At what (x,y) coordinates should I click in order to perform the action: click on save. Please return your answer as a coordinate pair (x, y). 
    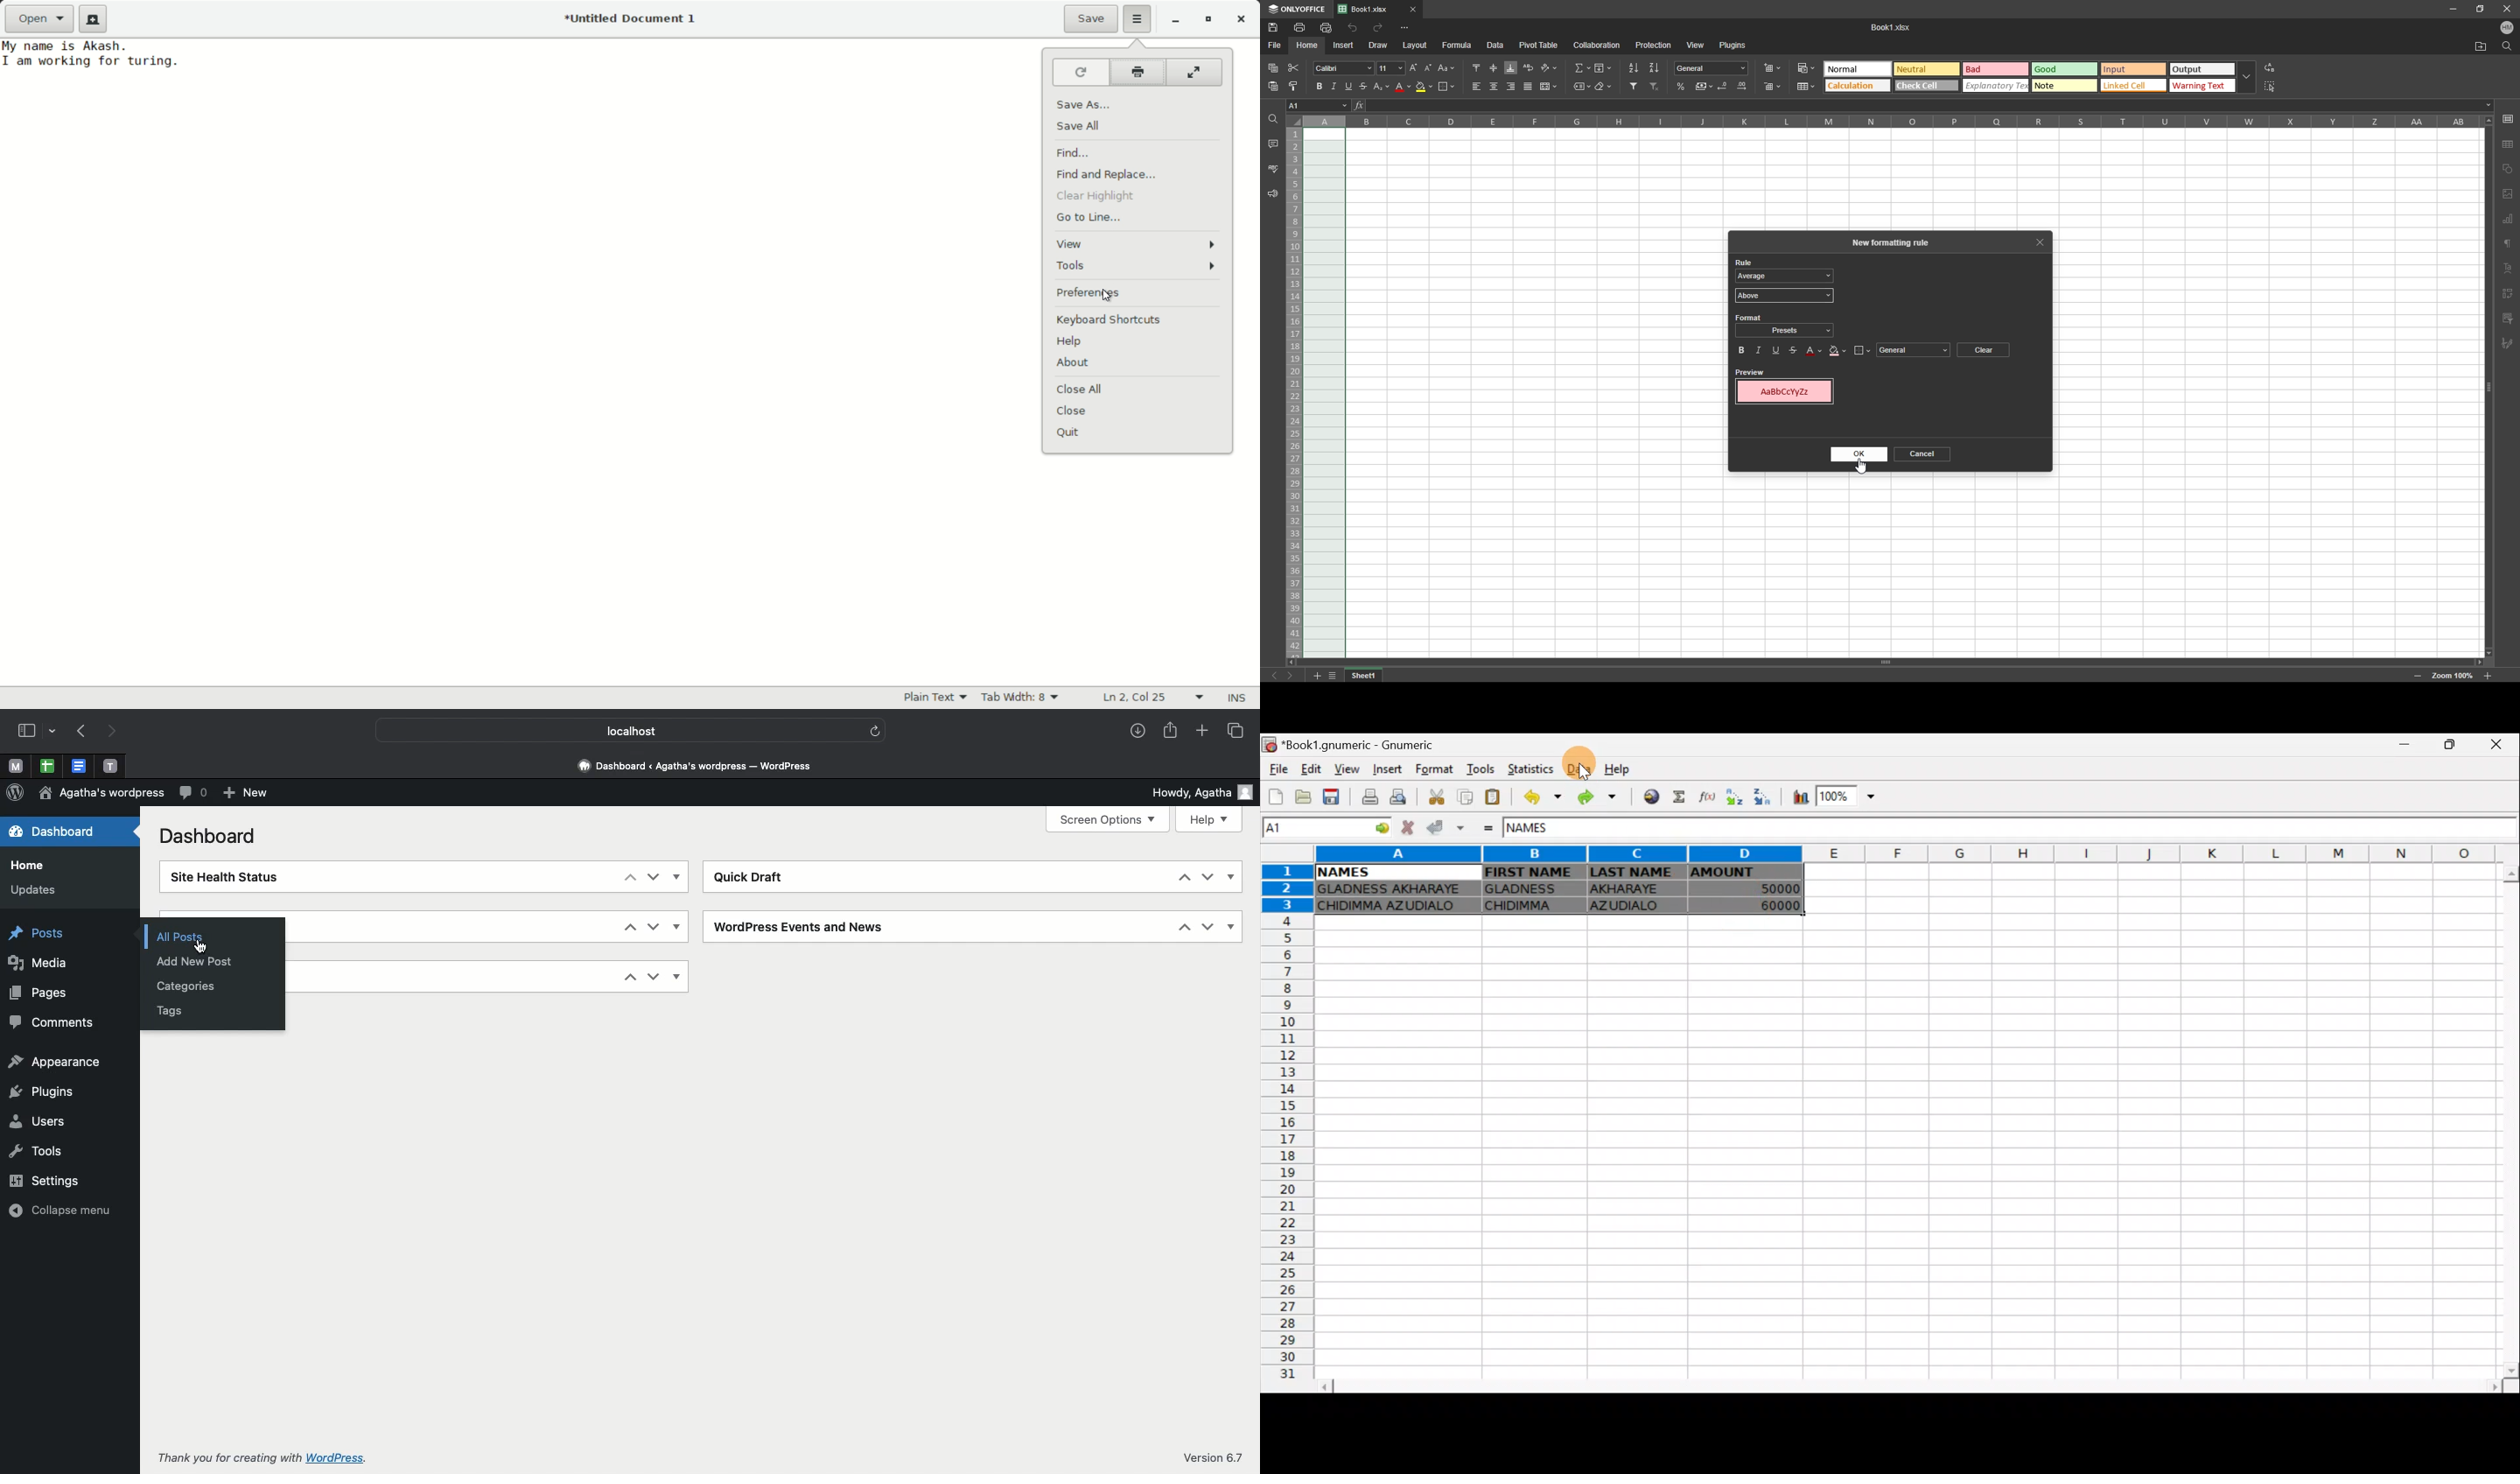
    Looking at the image, I should click on (1274, 27).